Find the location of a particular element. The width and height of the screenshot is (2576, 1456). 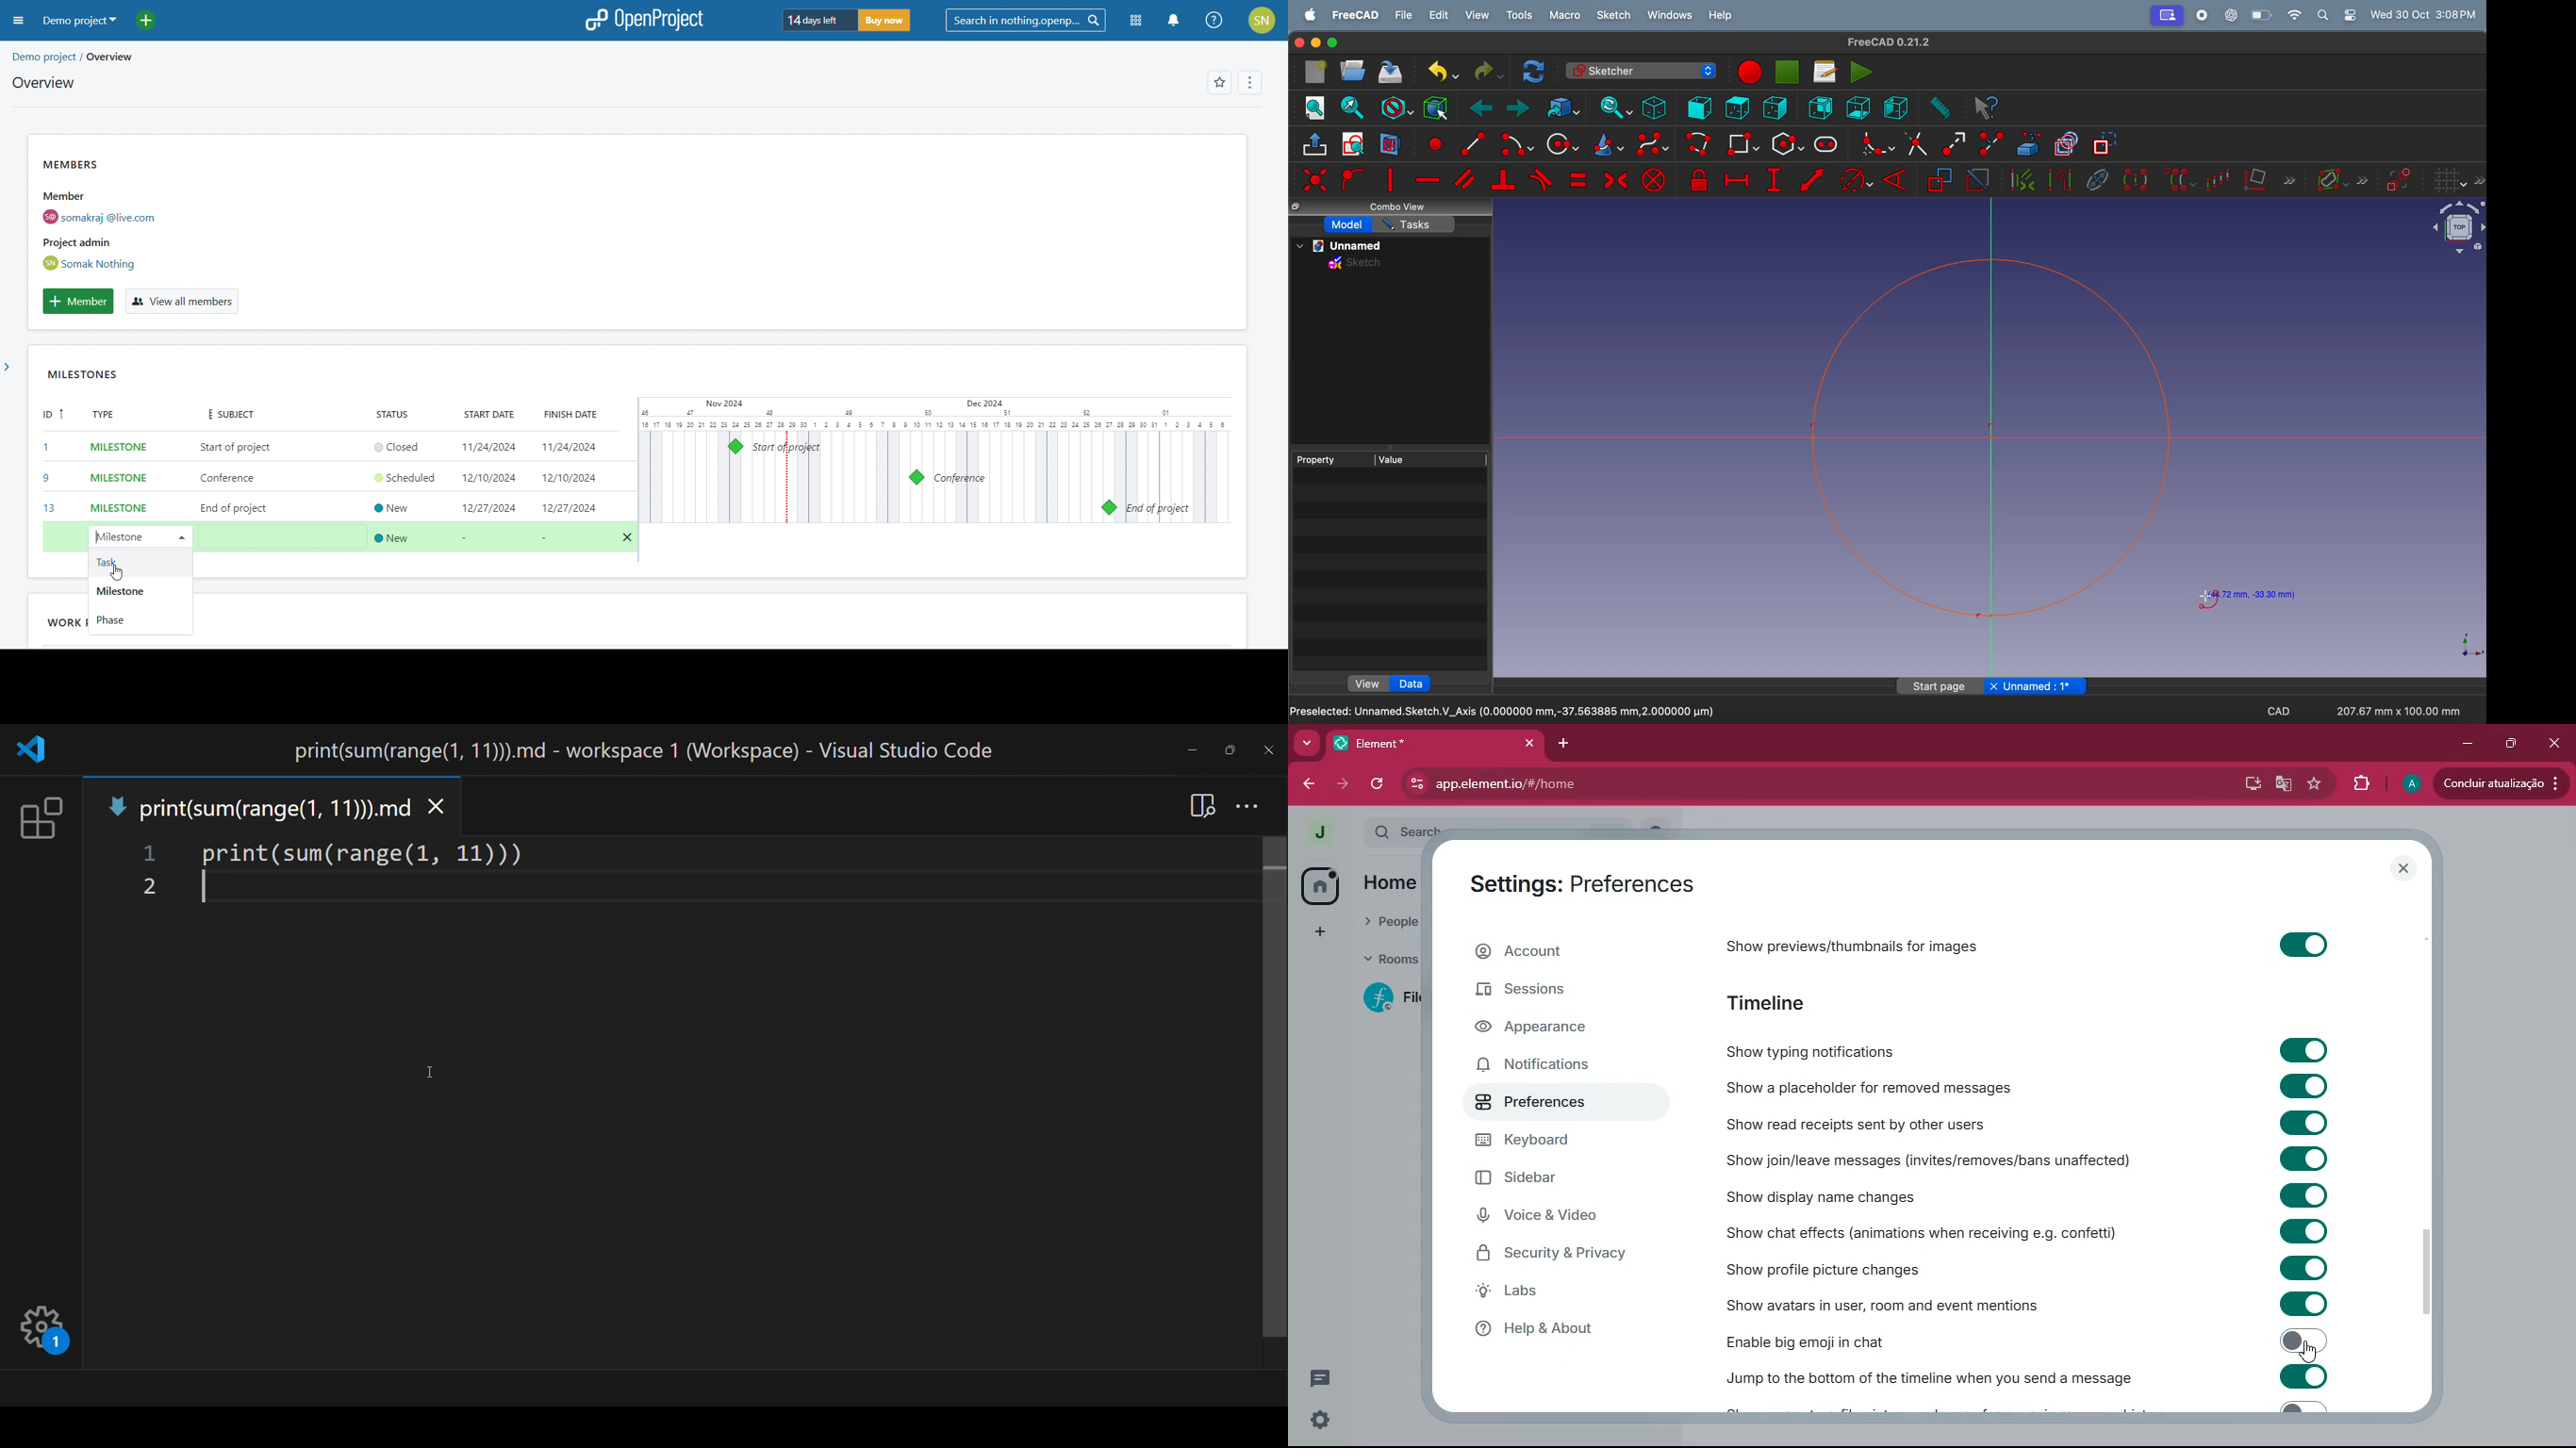

reference constarint is located at coordinates (1940, 181).